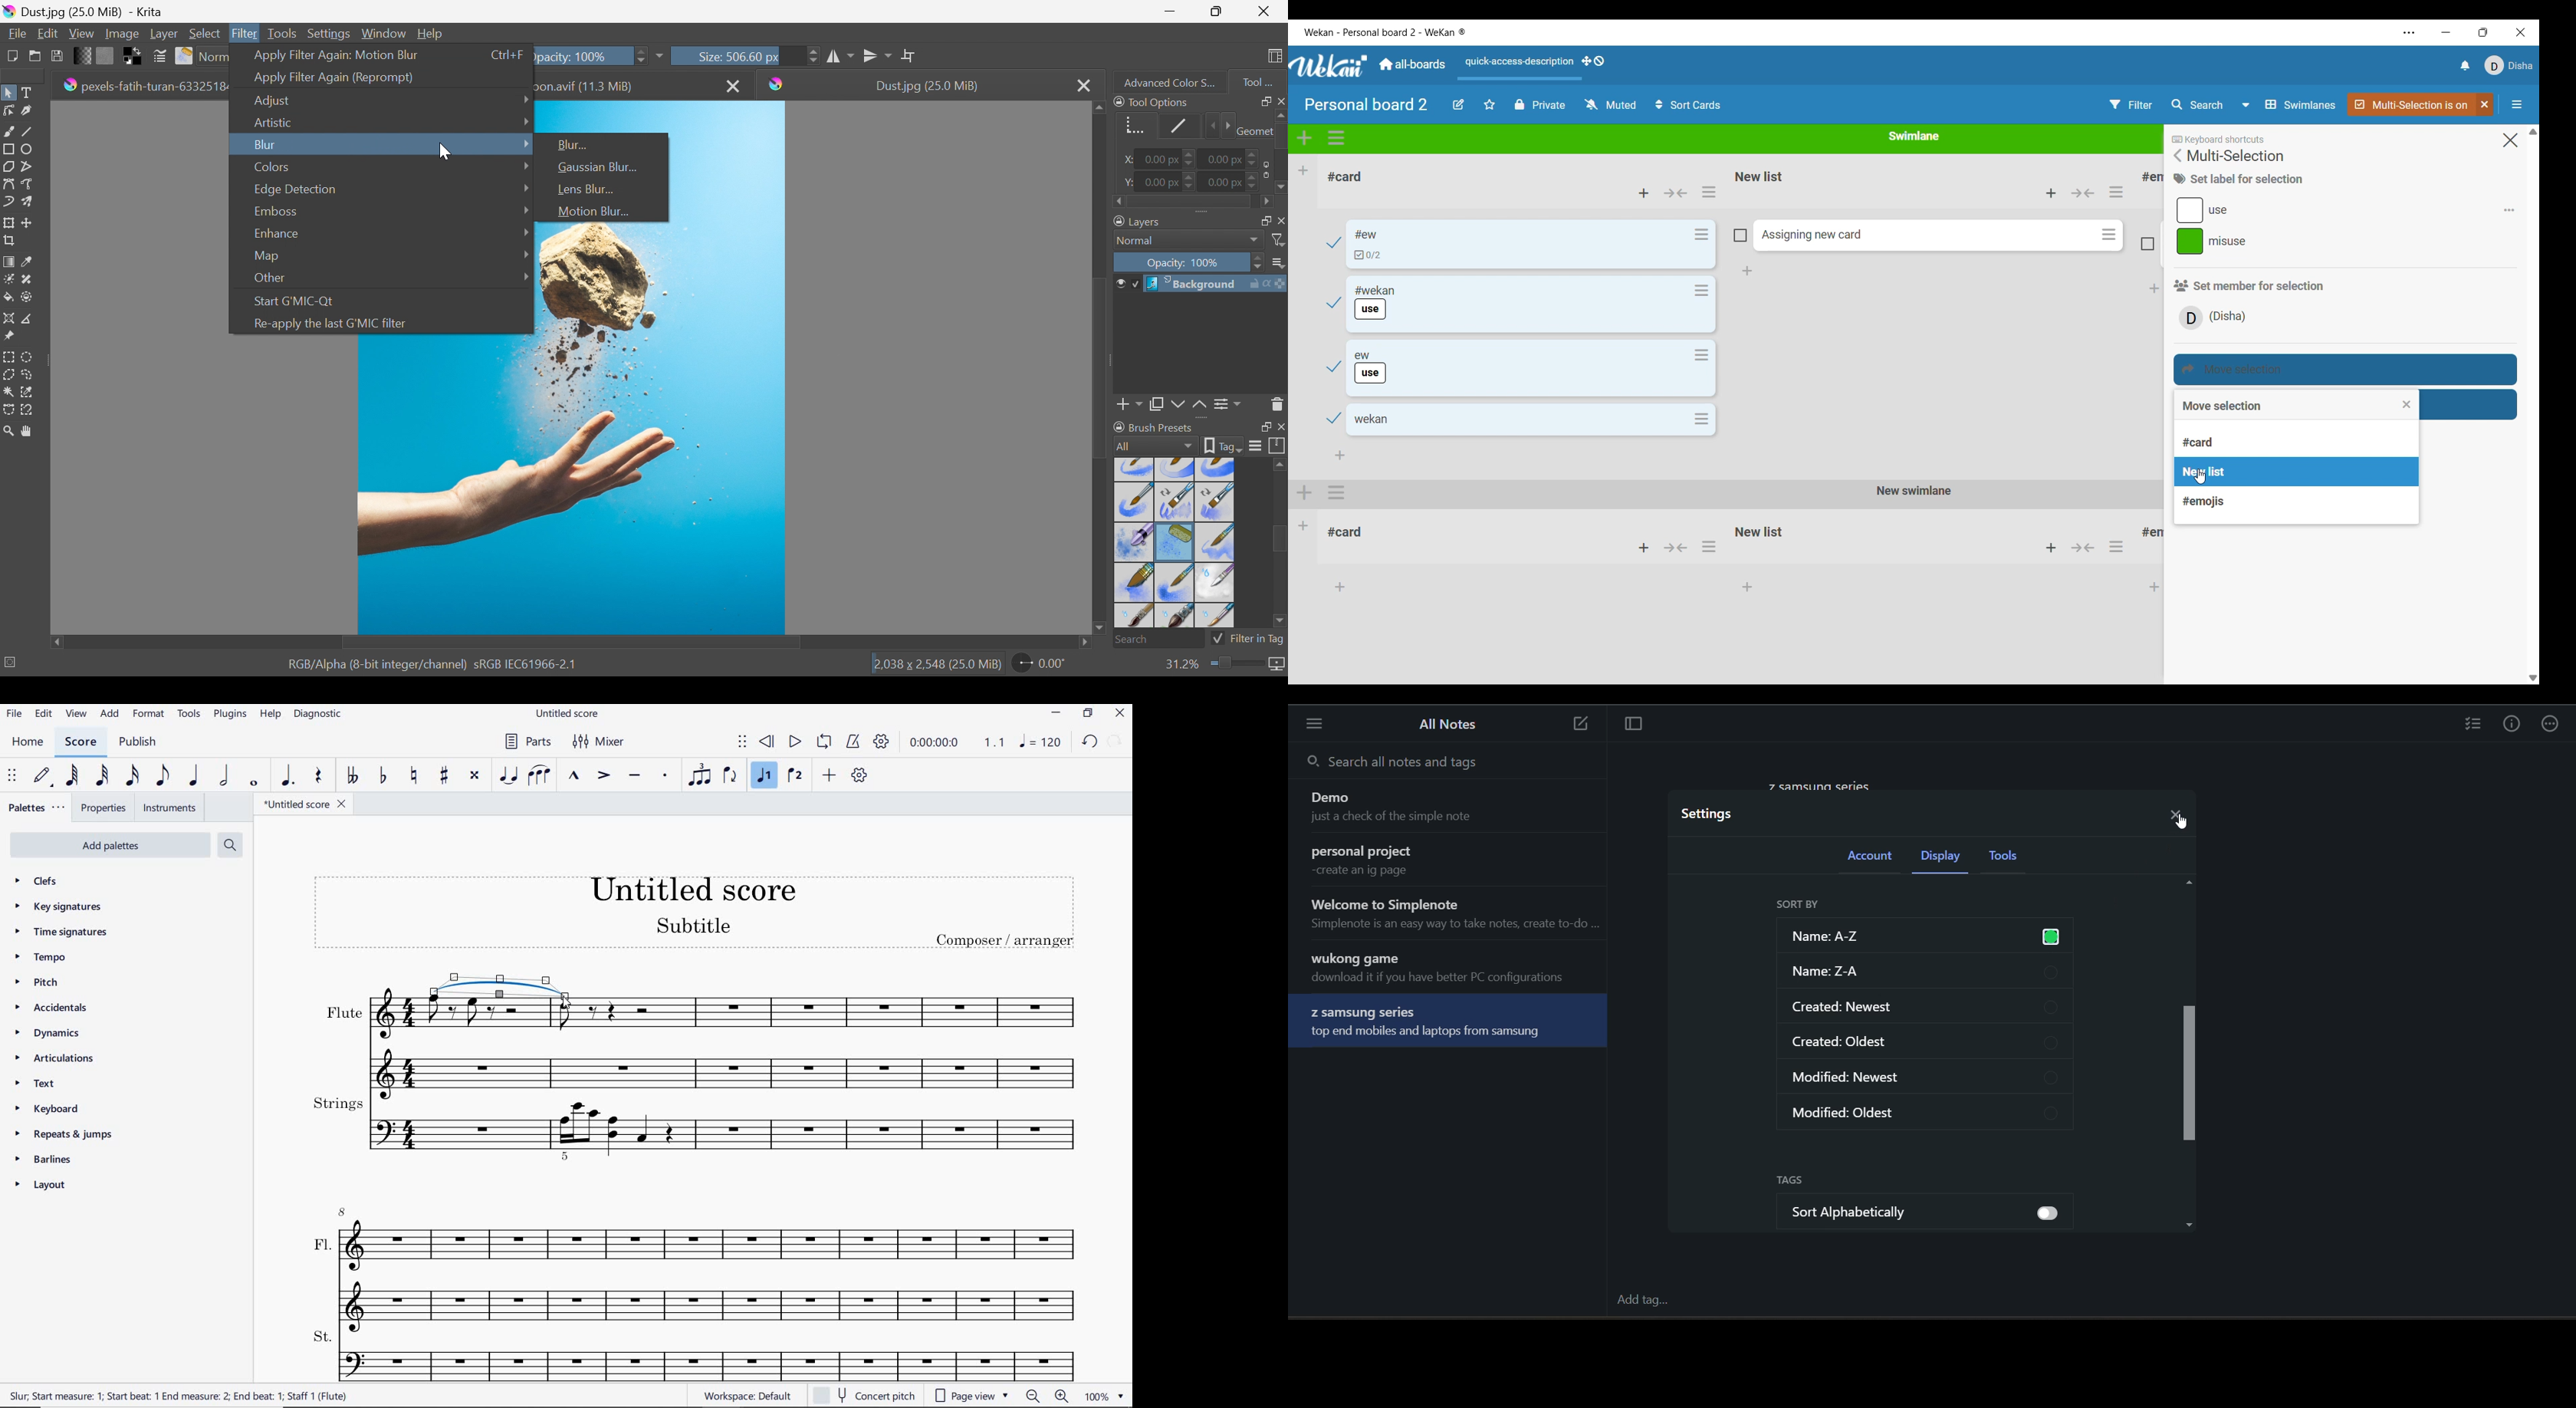  I want to click on redo, so click(1117, 742).